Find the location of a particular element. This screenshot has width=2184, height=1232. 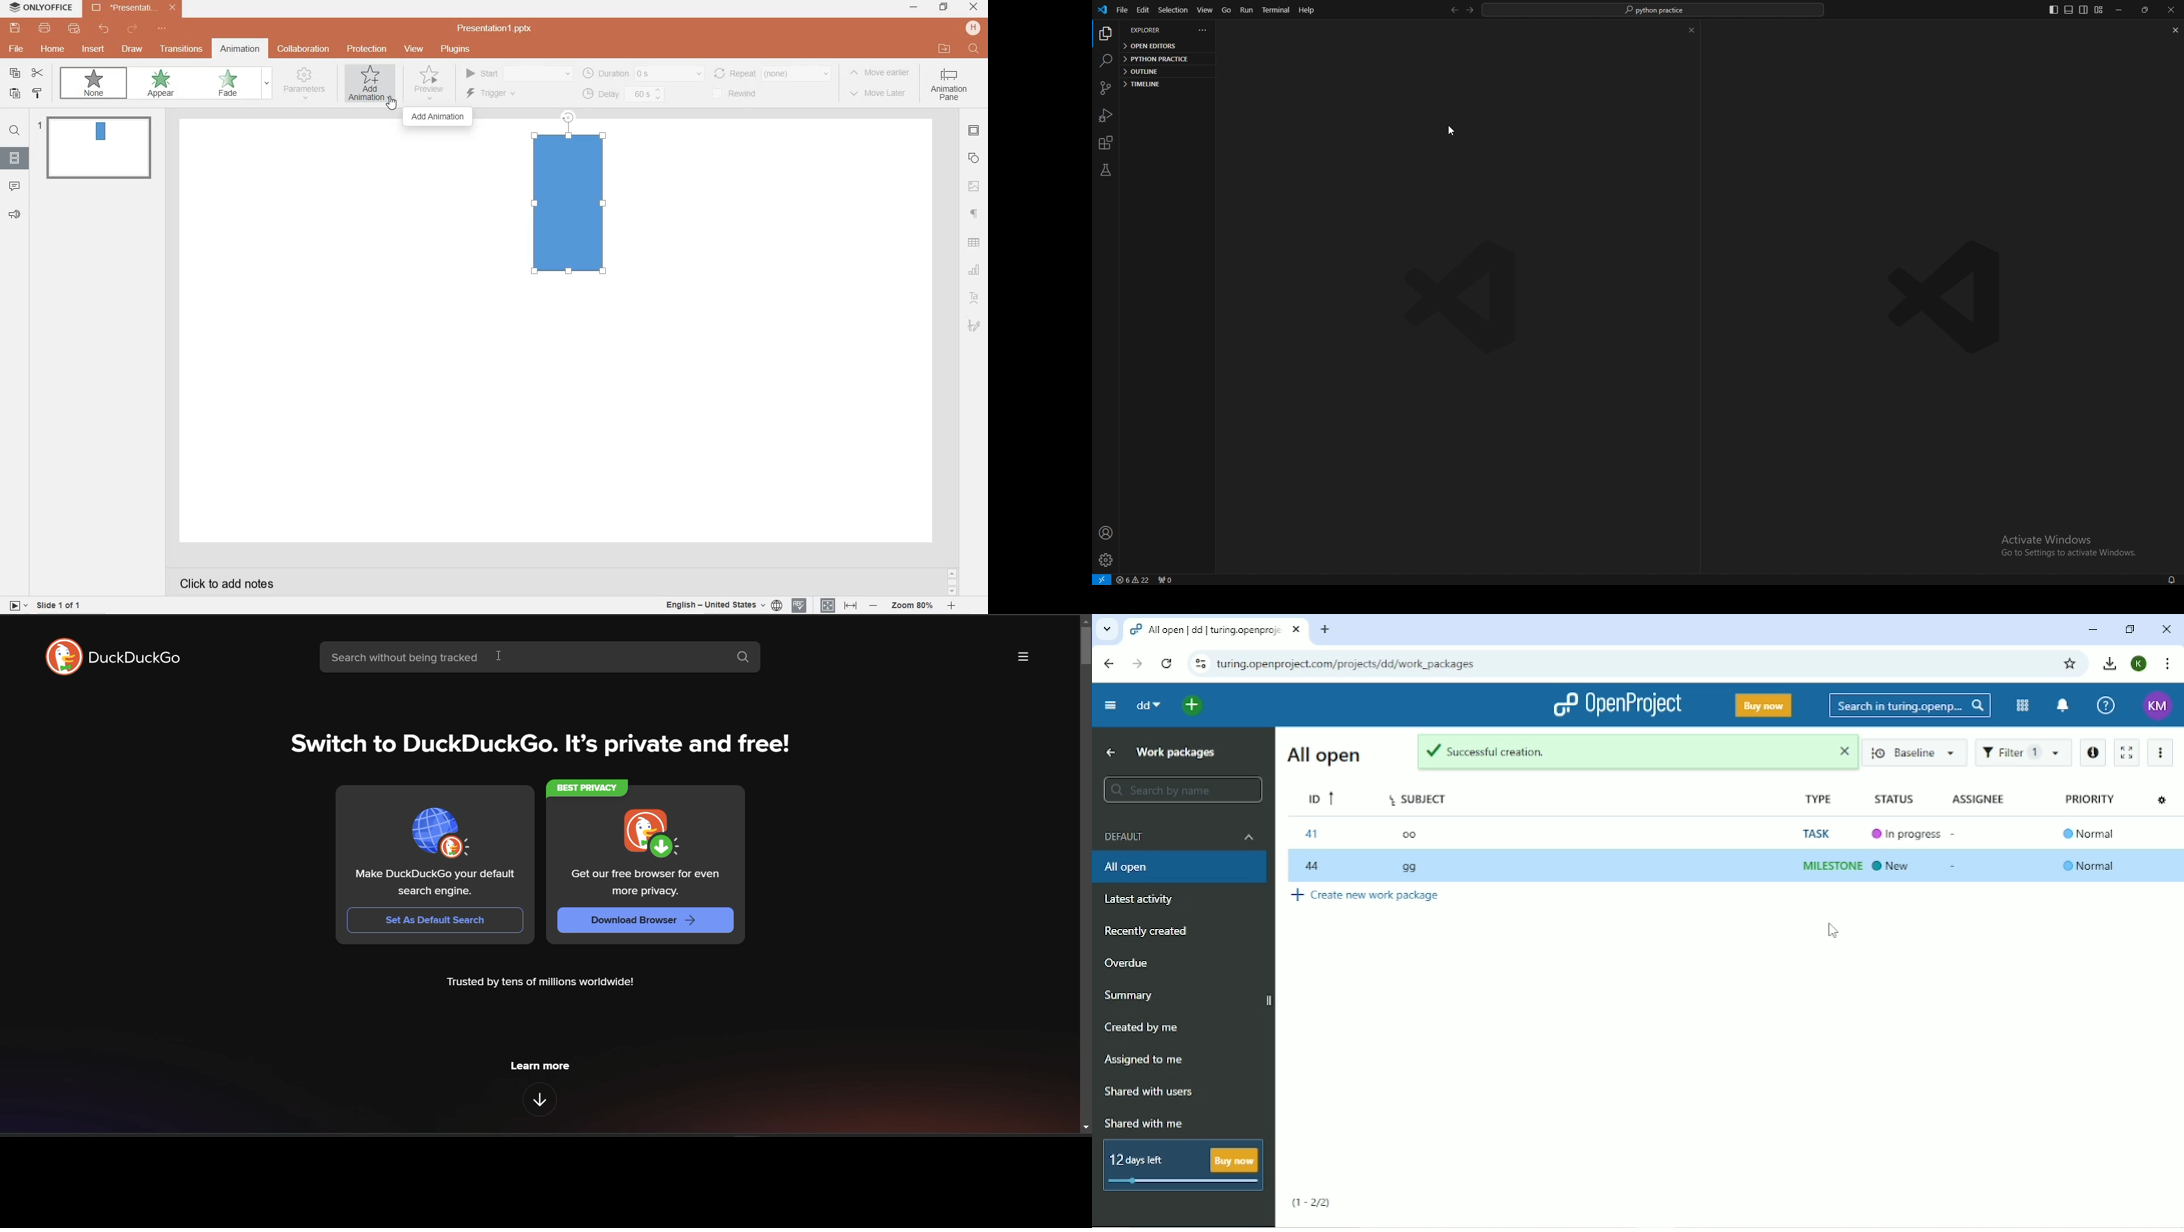

toggle primary side bar is located at coordinates (2053, 10).